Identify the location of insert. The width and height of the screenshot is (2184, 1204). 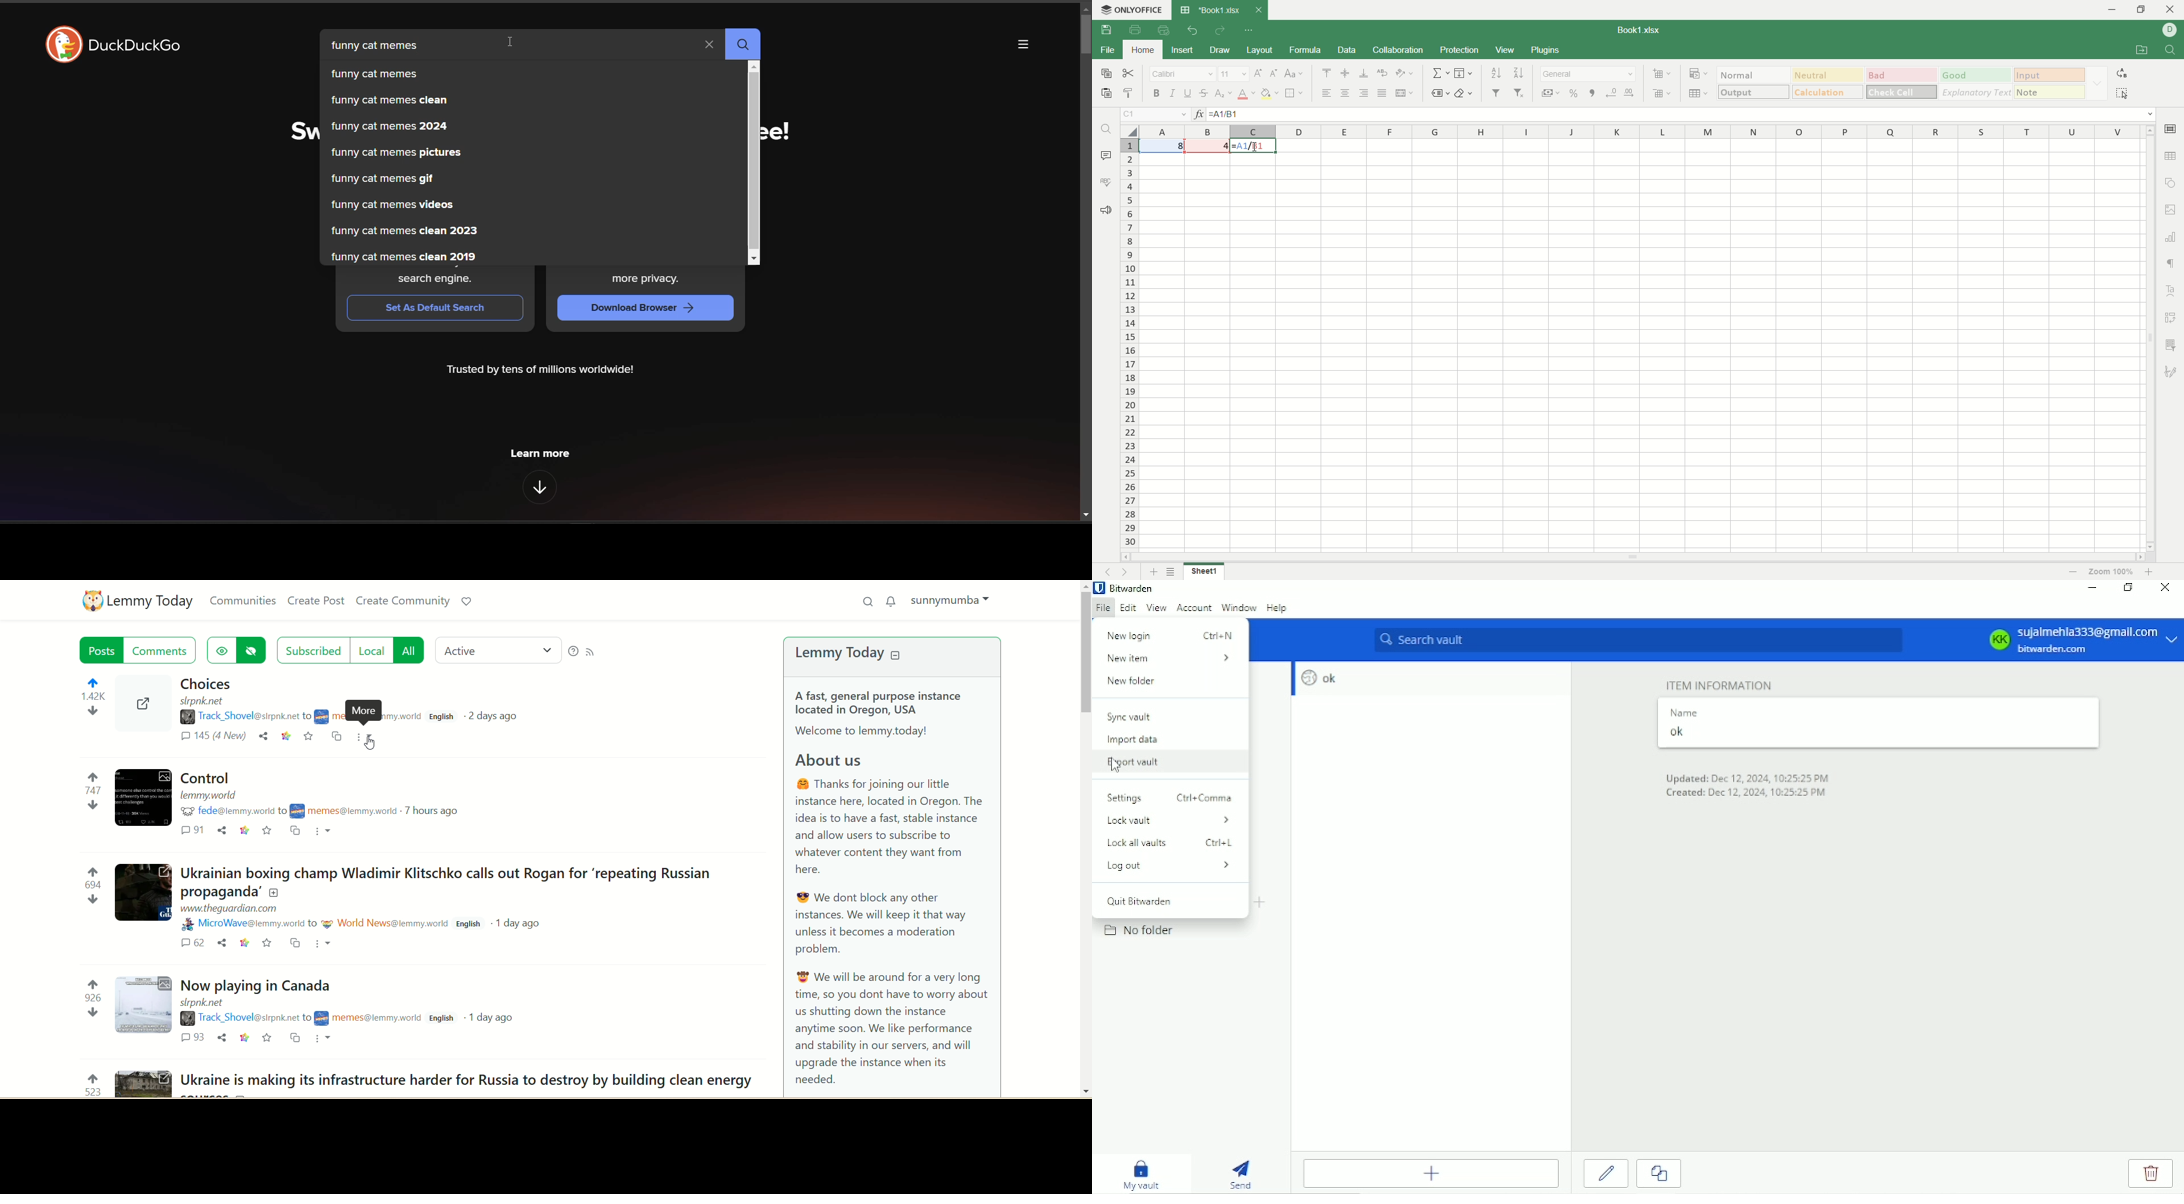
(1181, 51).